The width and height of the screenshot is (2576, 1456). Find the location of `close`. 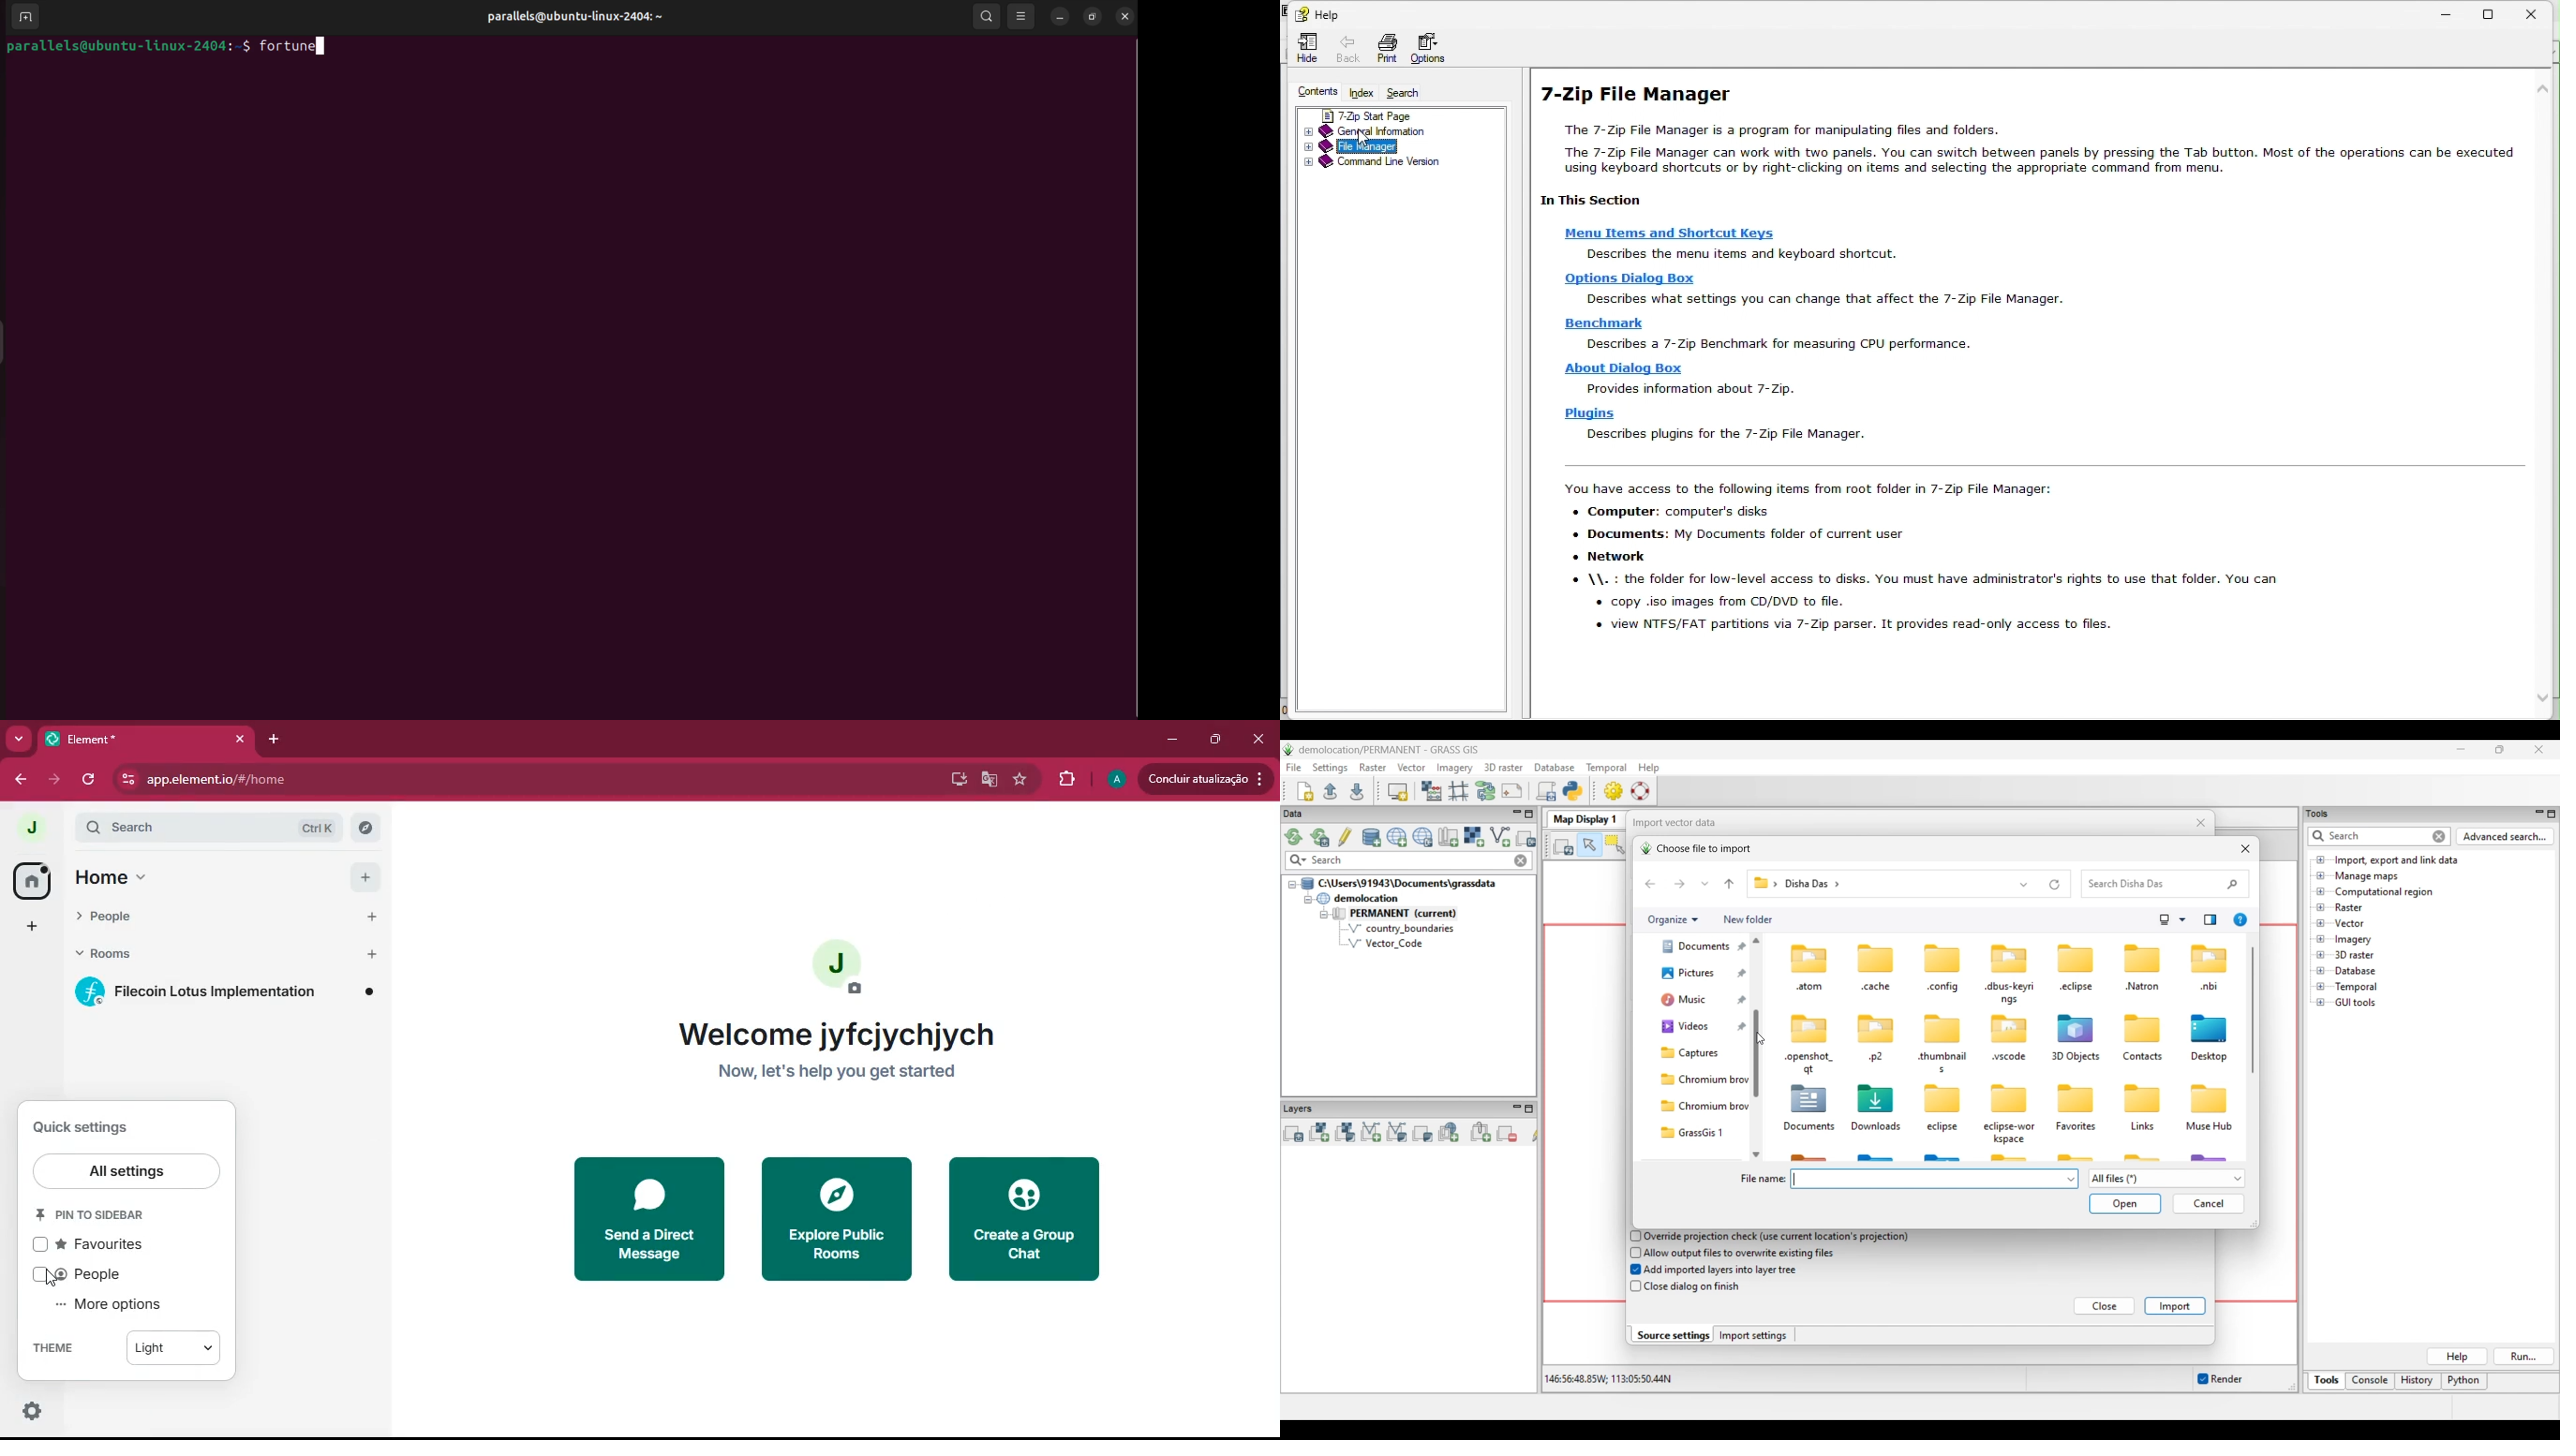

close is located at coordinates (2542, 11).